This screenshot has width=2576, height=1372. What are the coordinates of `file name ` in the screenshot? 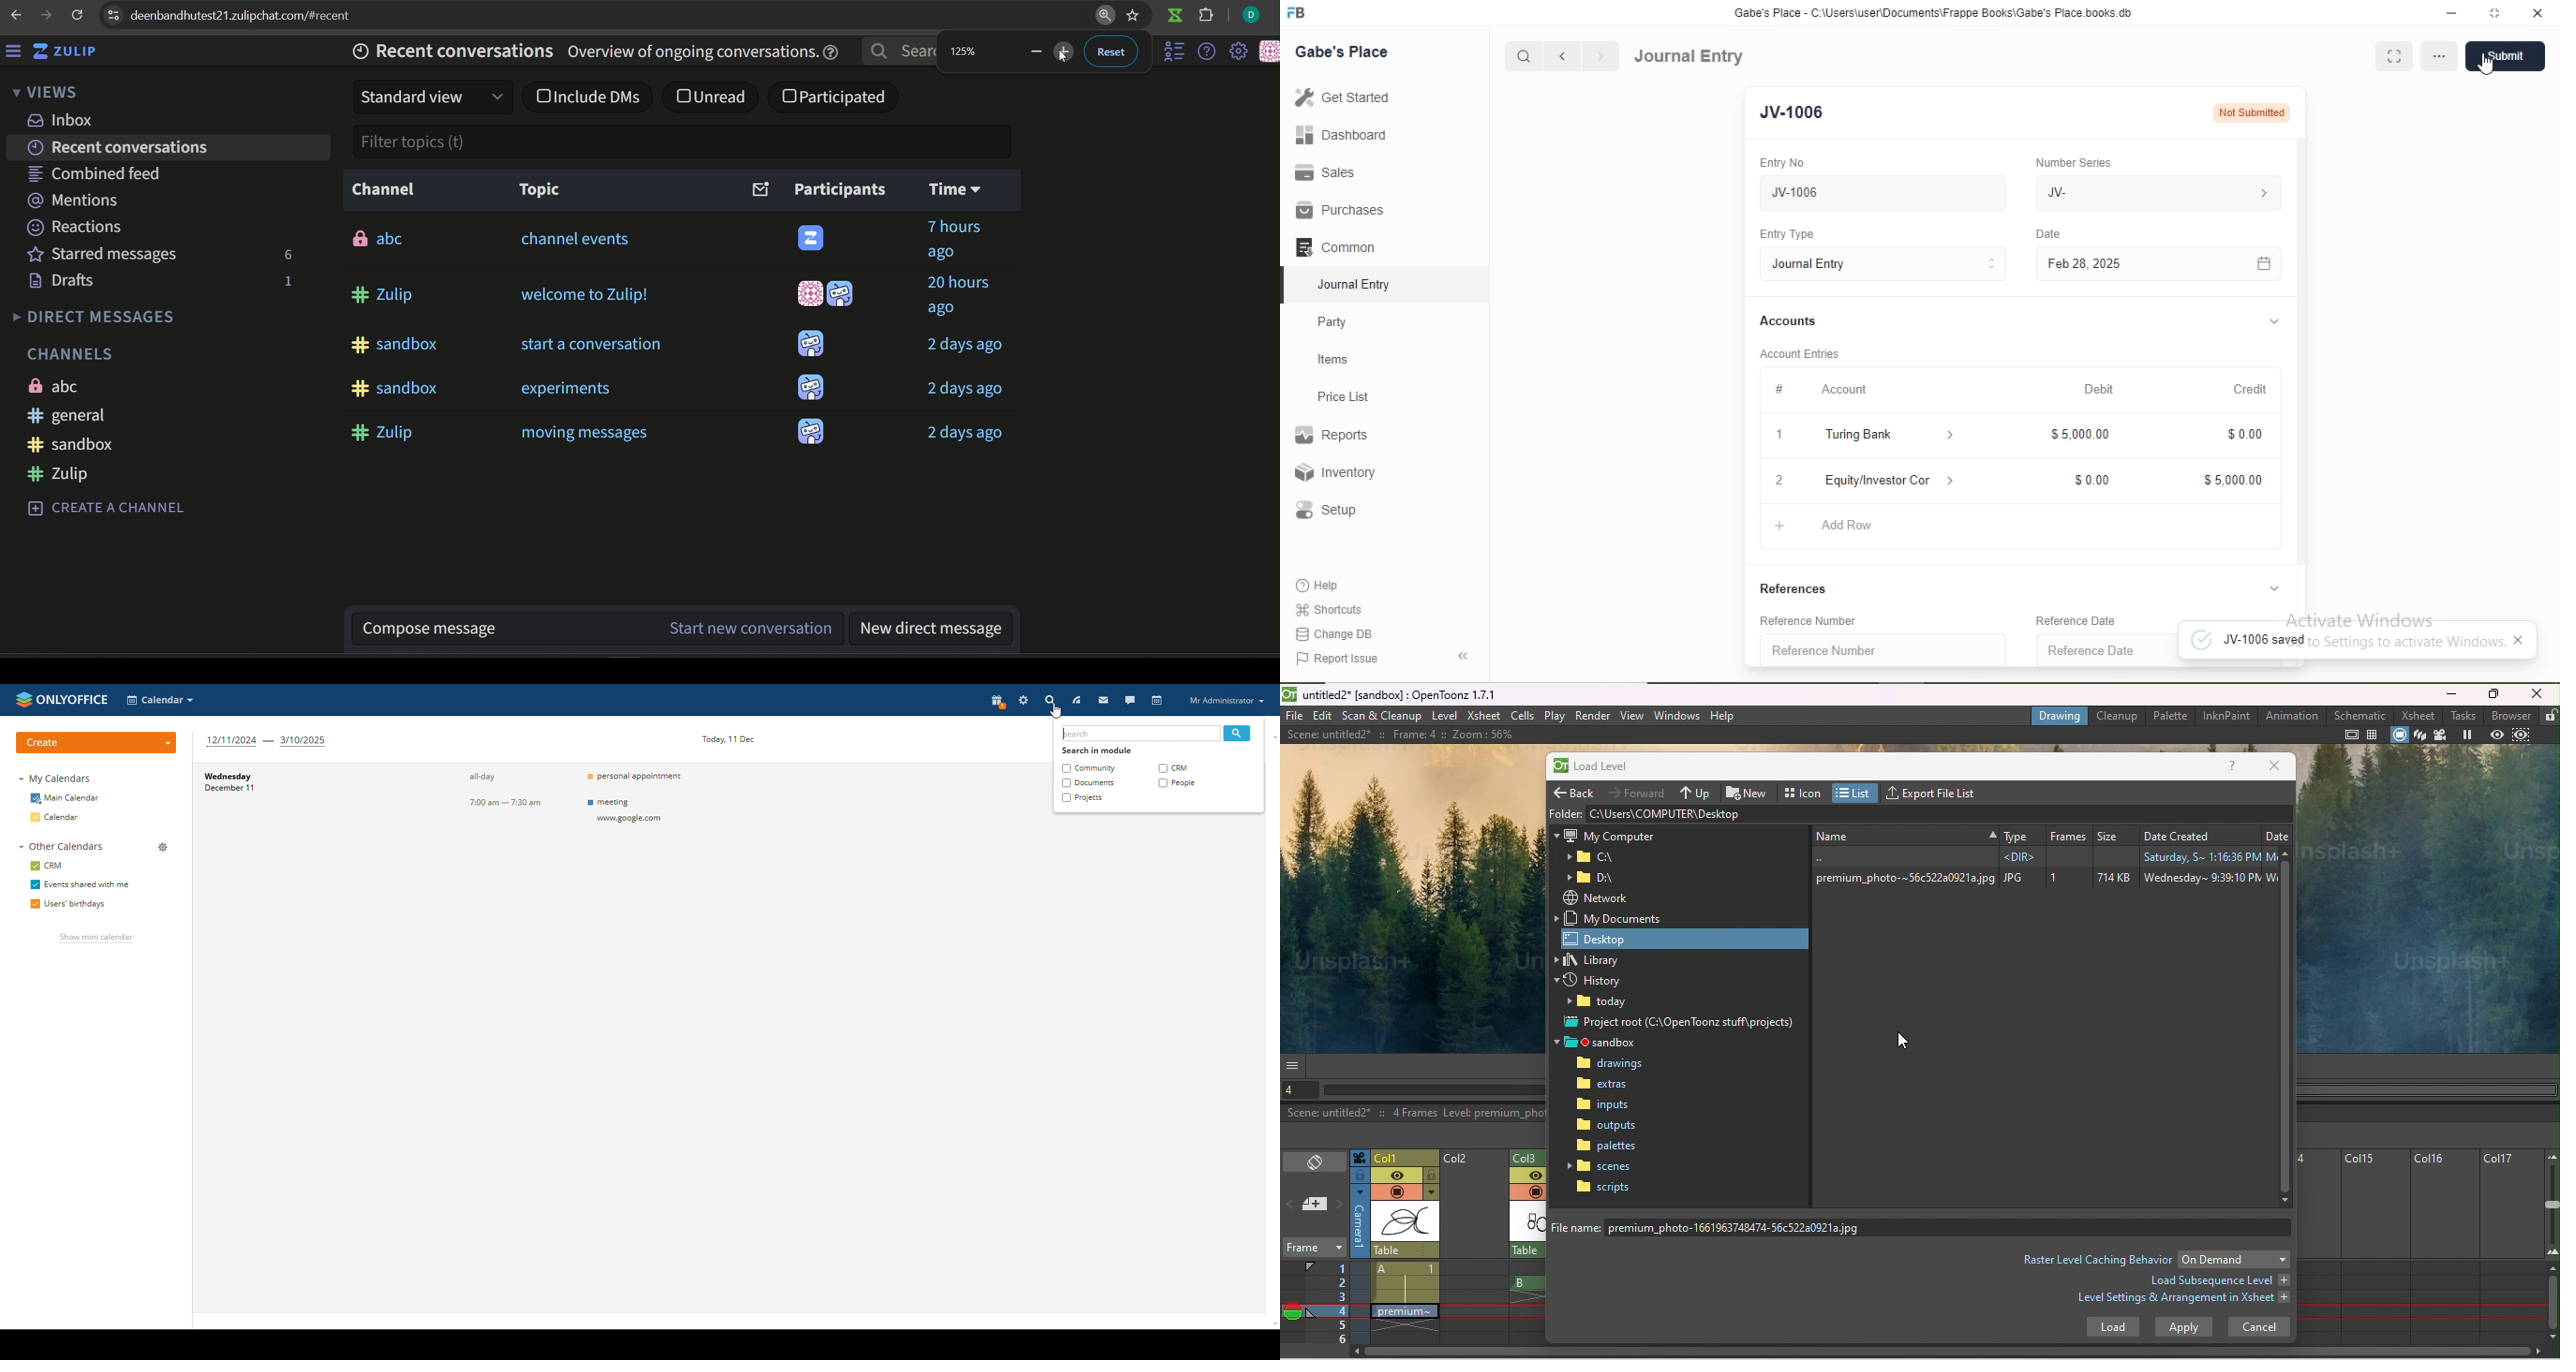 It's located at (1925, 1227).